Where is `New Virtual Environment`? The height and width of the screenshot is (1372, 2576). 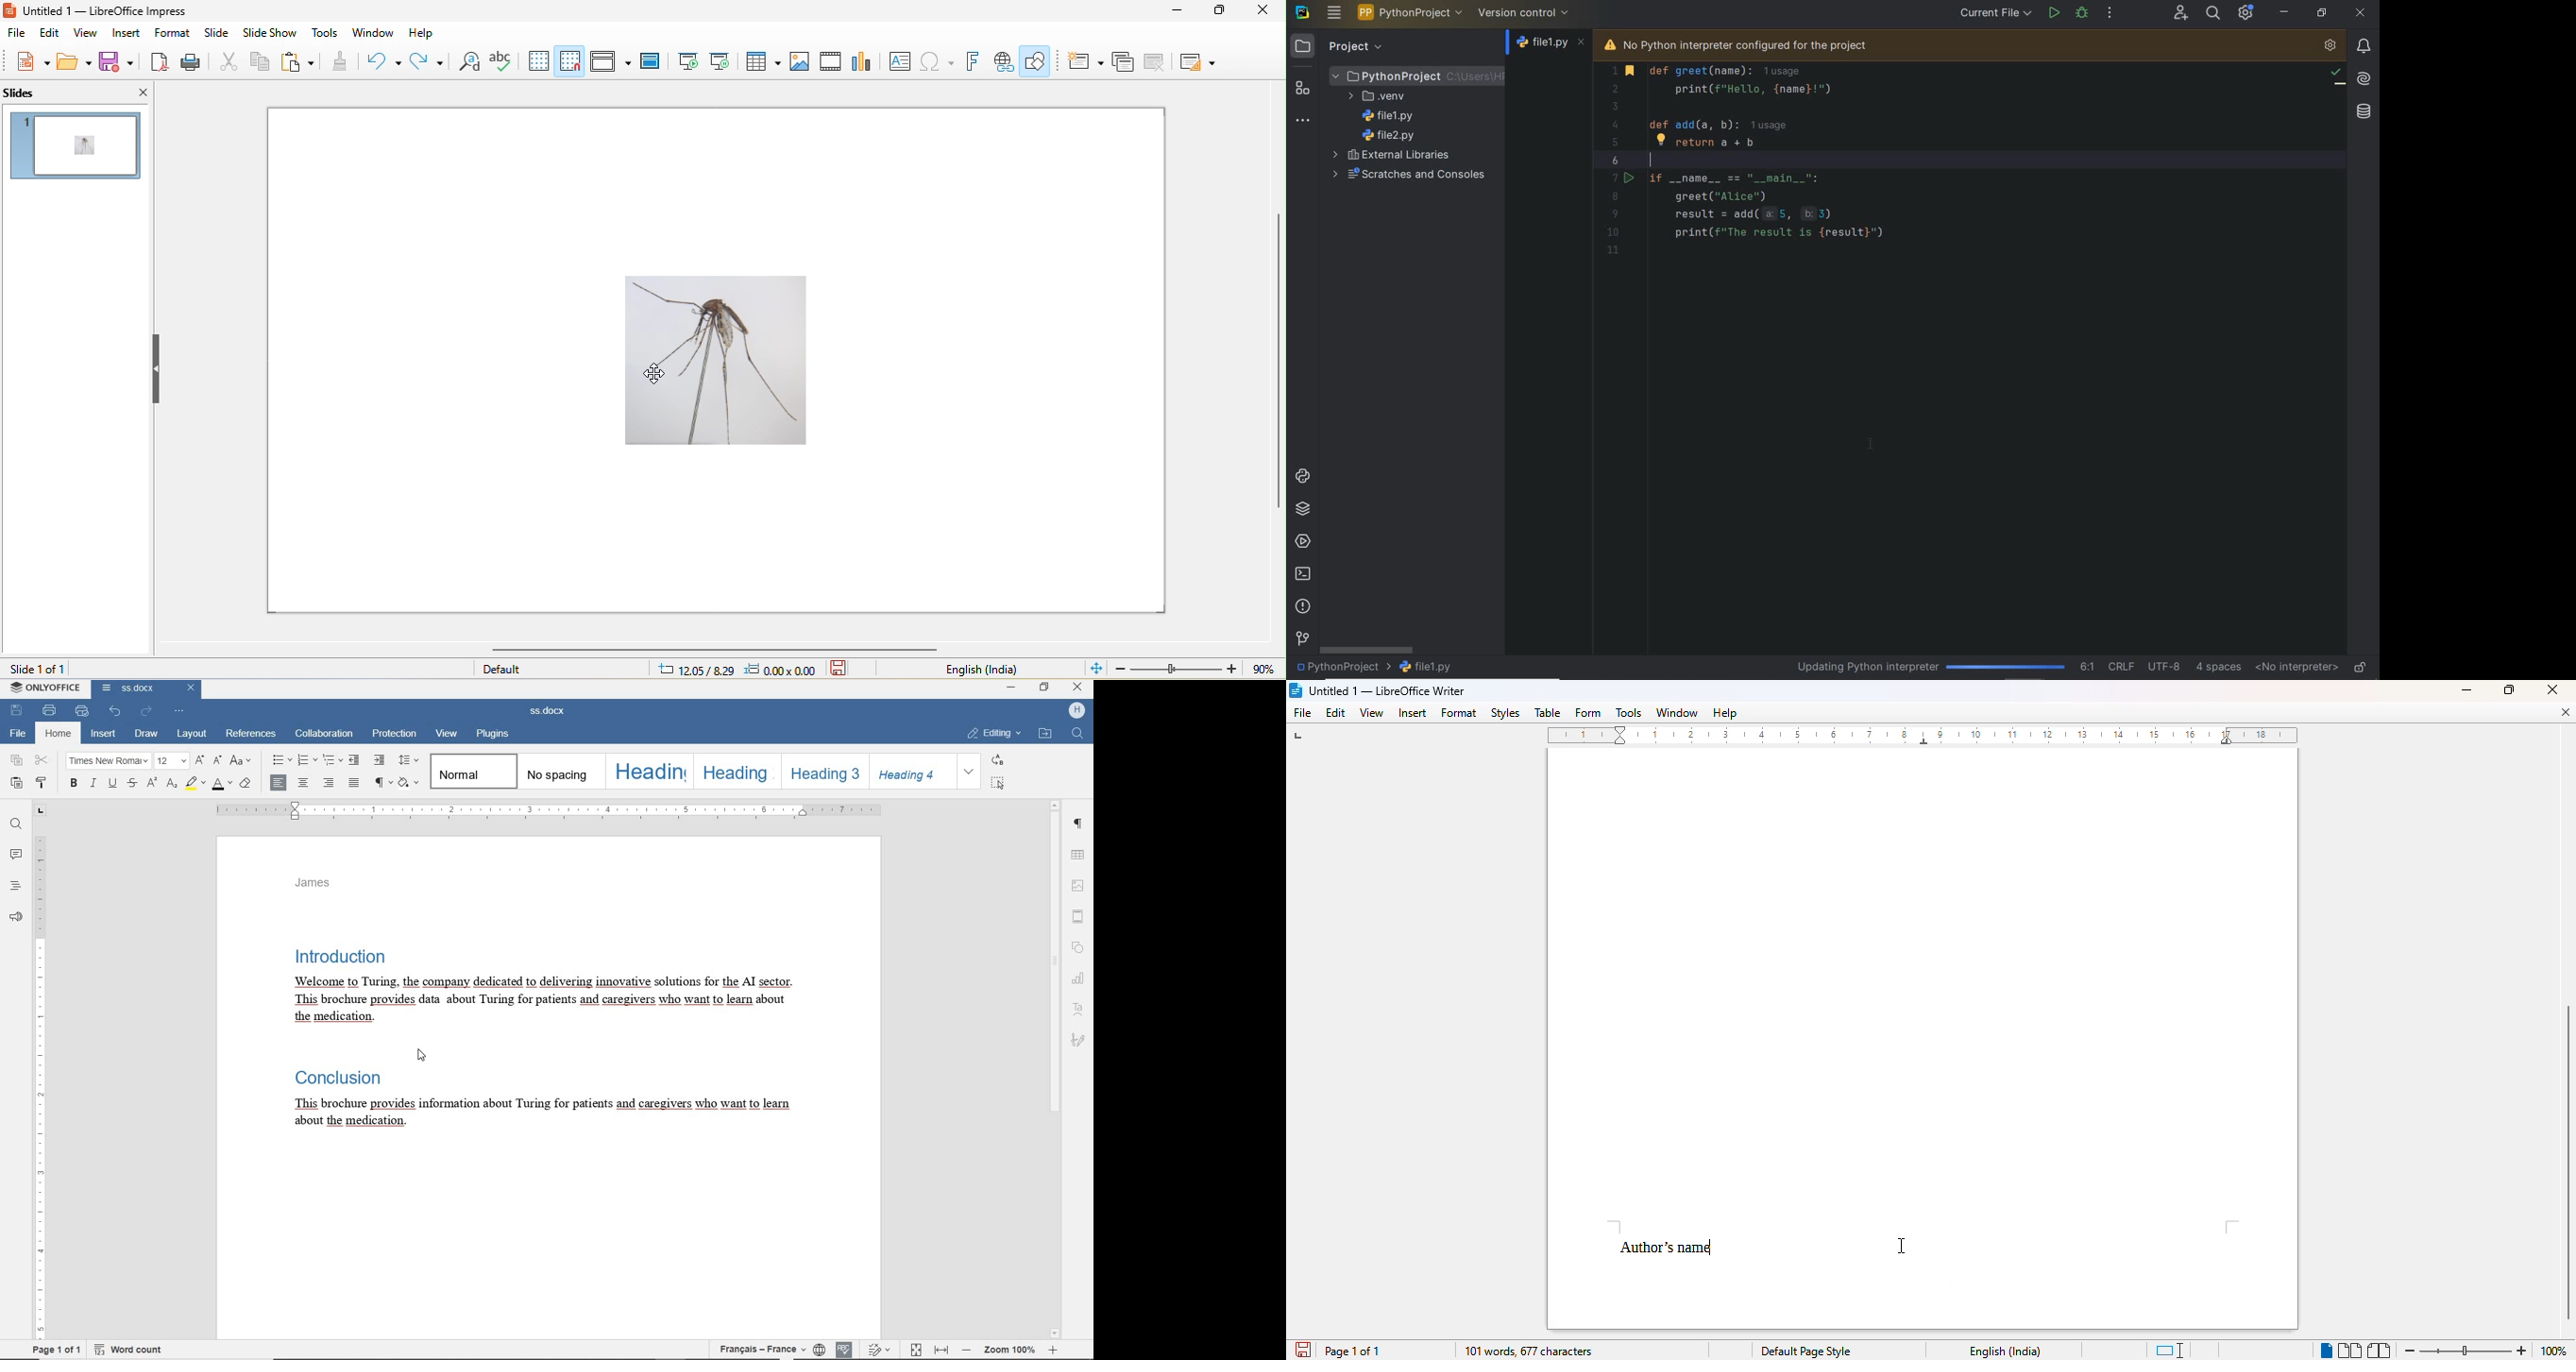 New Virtual Environment is located at coordinates (1382, 97).